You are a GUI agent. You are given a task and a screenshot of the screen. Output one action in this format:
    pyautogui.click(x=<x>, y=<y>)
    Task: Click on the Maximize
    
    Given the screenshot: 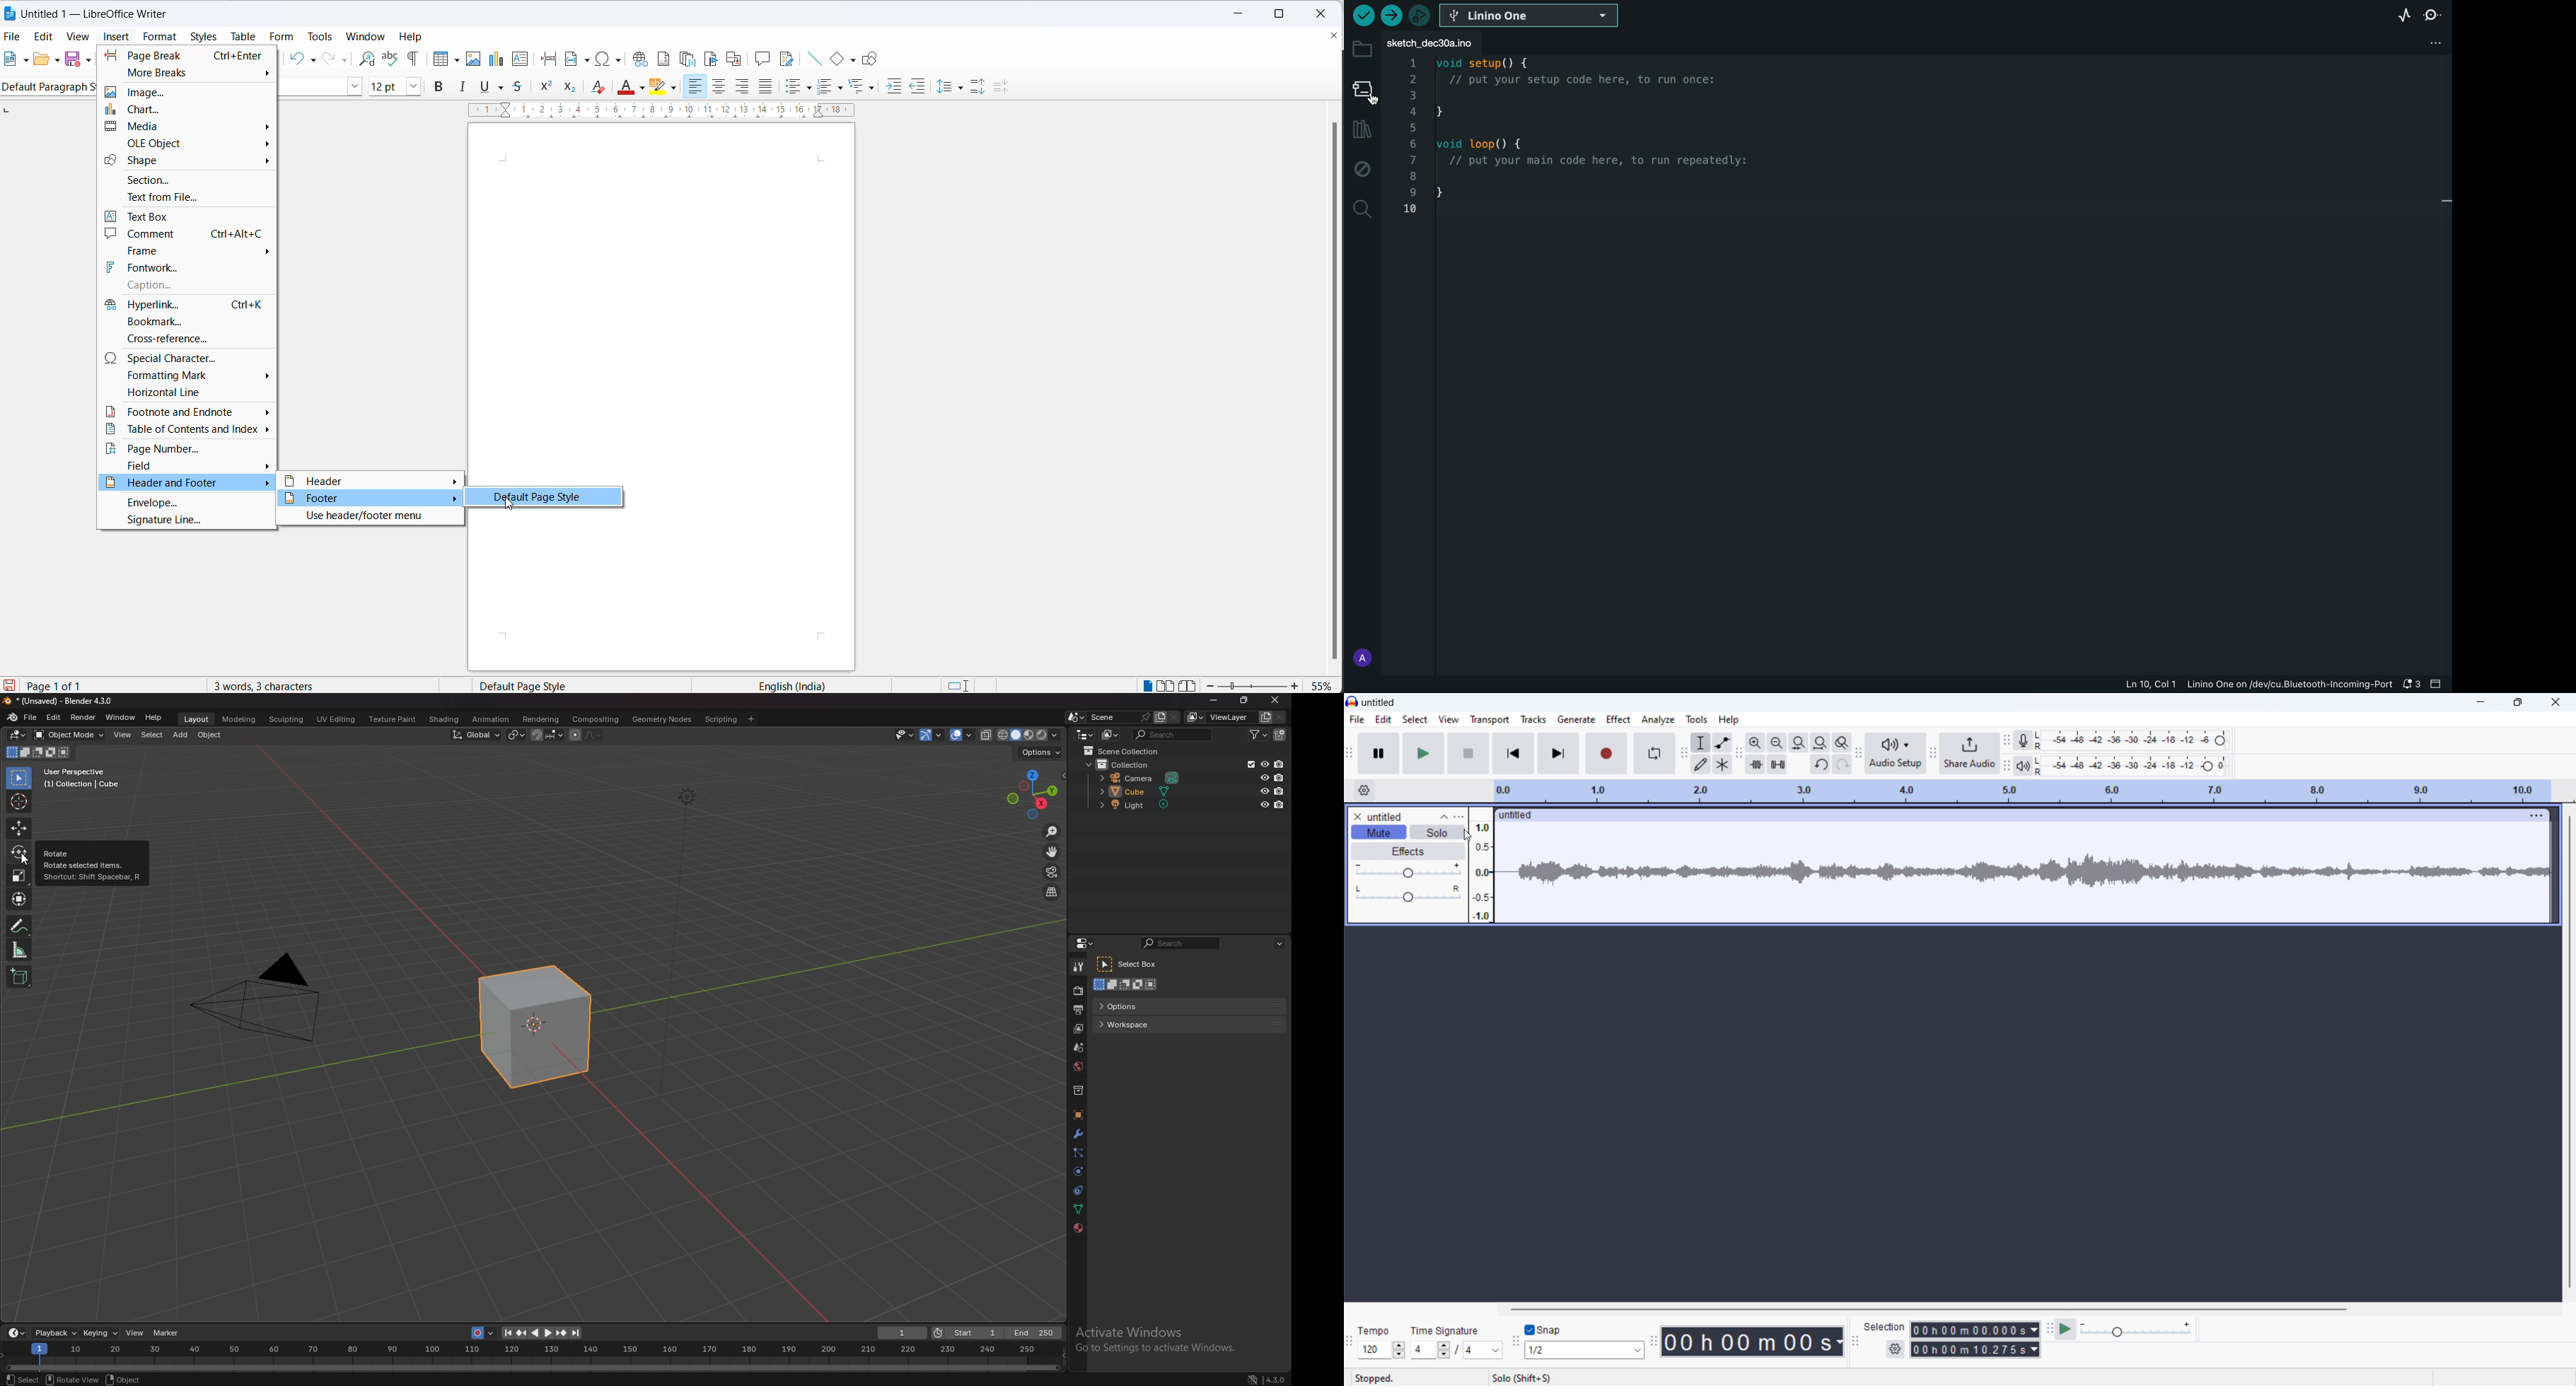 What is the action you would take?
    pyautogui.click(x=1246, y=700)
    